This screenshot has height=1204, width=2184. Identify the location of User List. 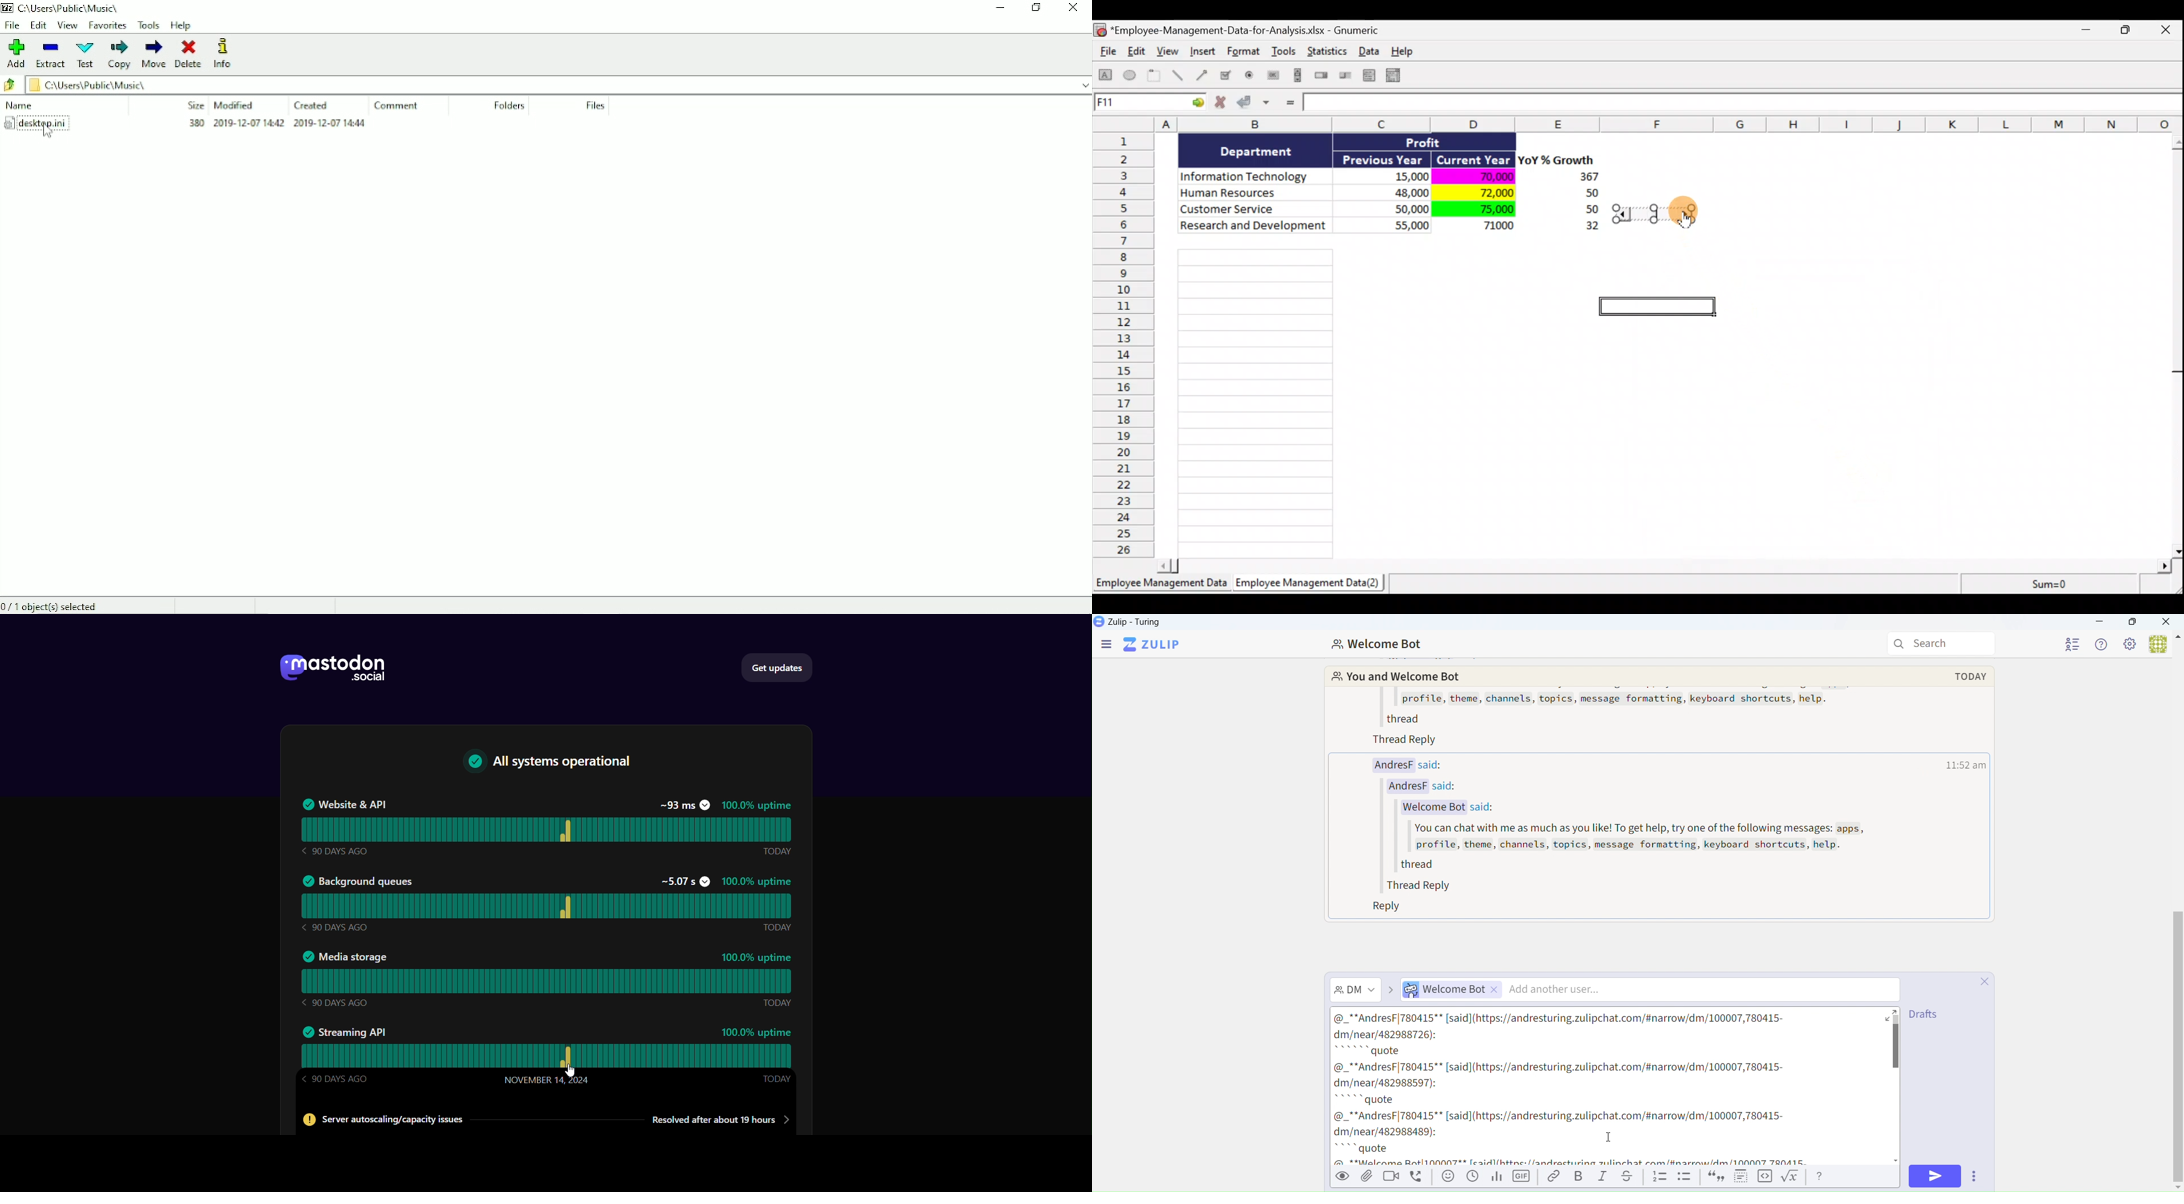
(2076, 645).